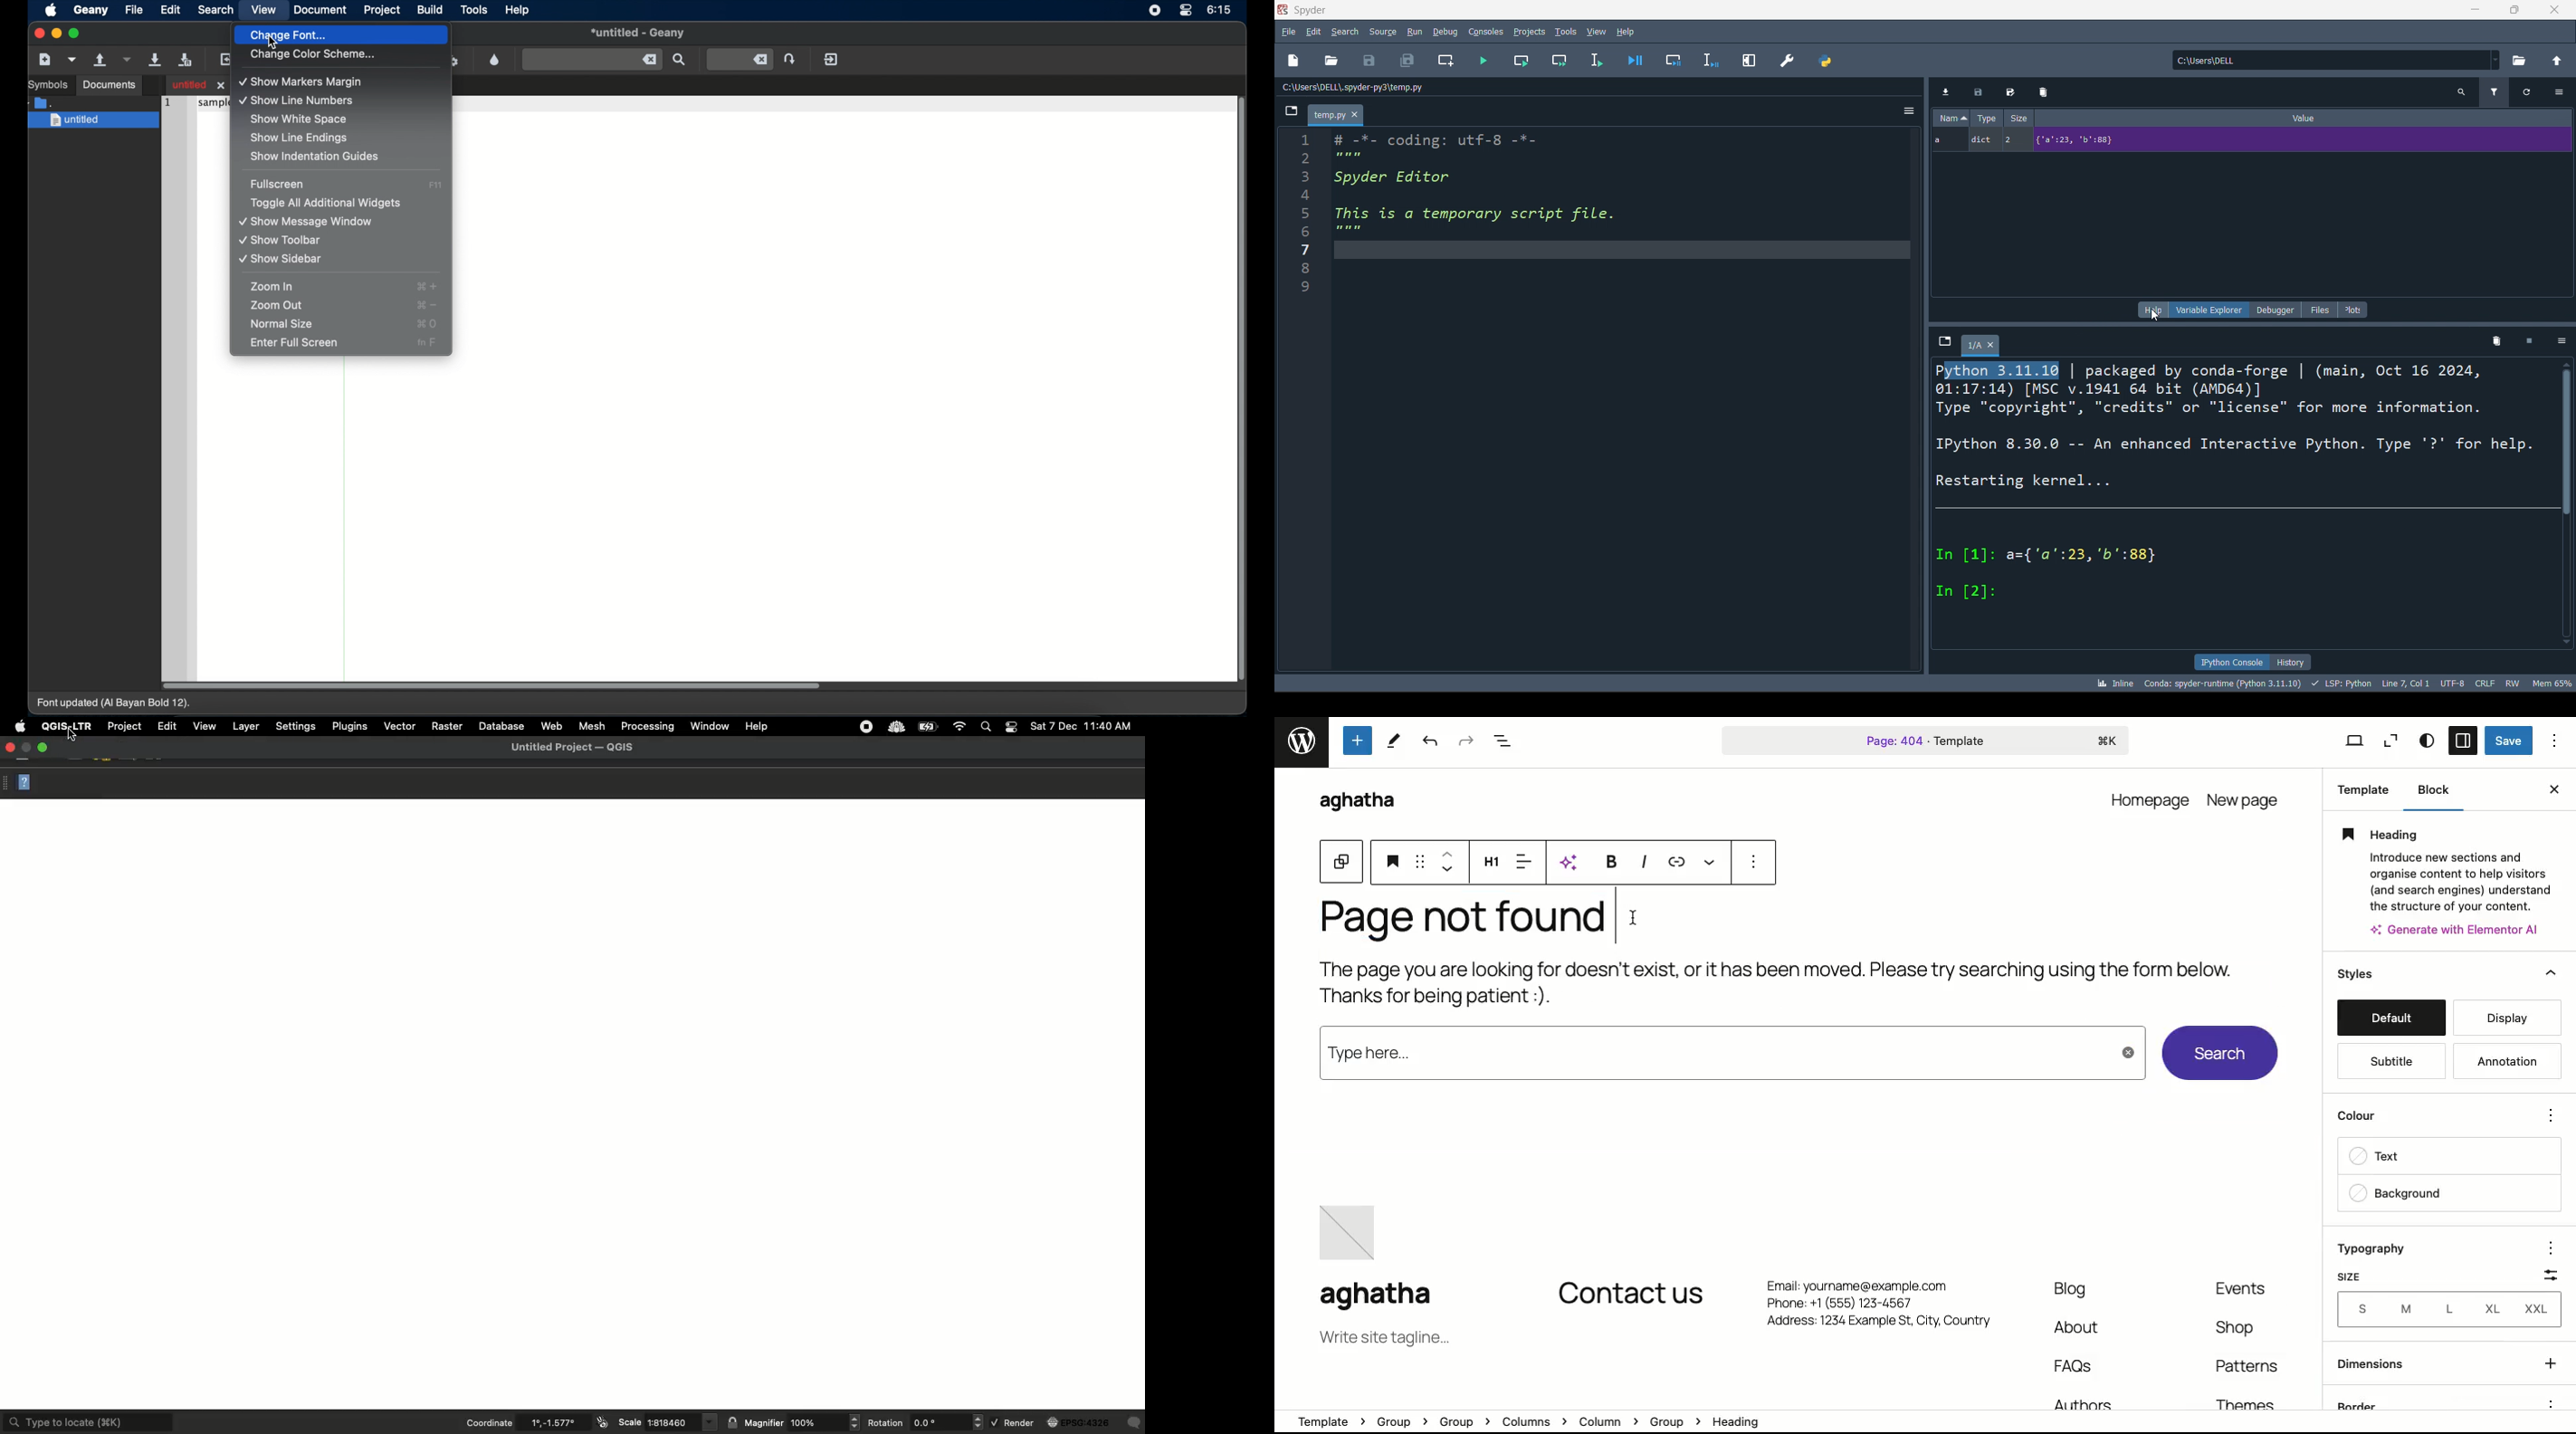 The image size is (2576, 1456). Describe the element at coordinates (294, 343) in the screenshot. I see `enter full screen` at that location.